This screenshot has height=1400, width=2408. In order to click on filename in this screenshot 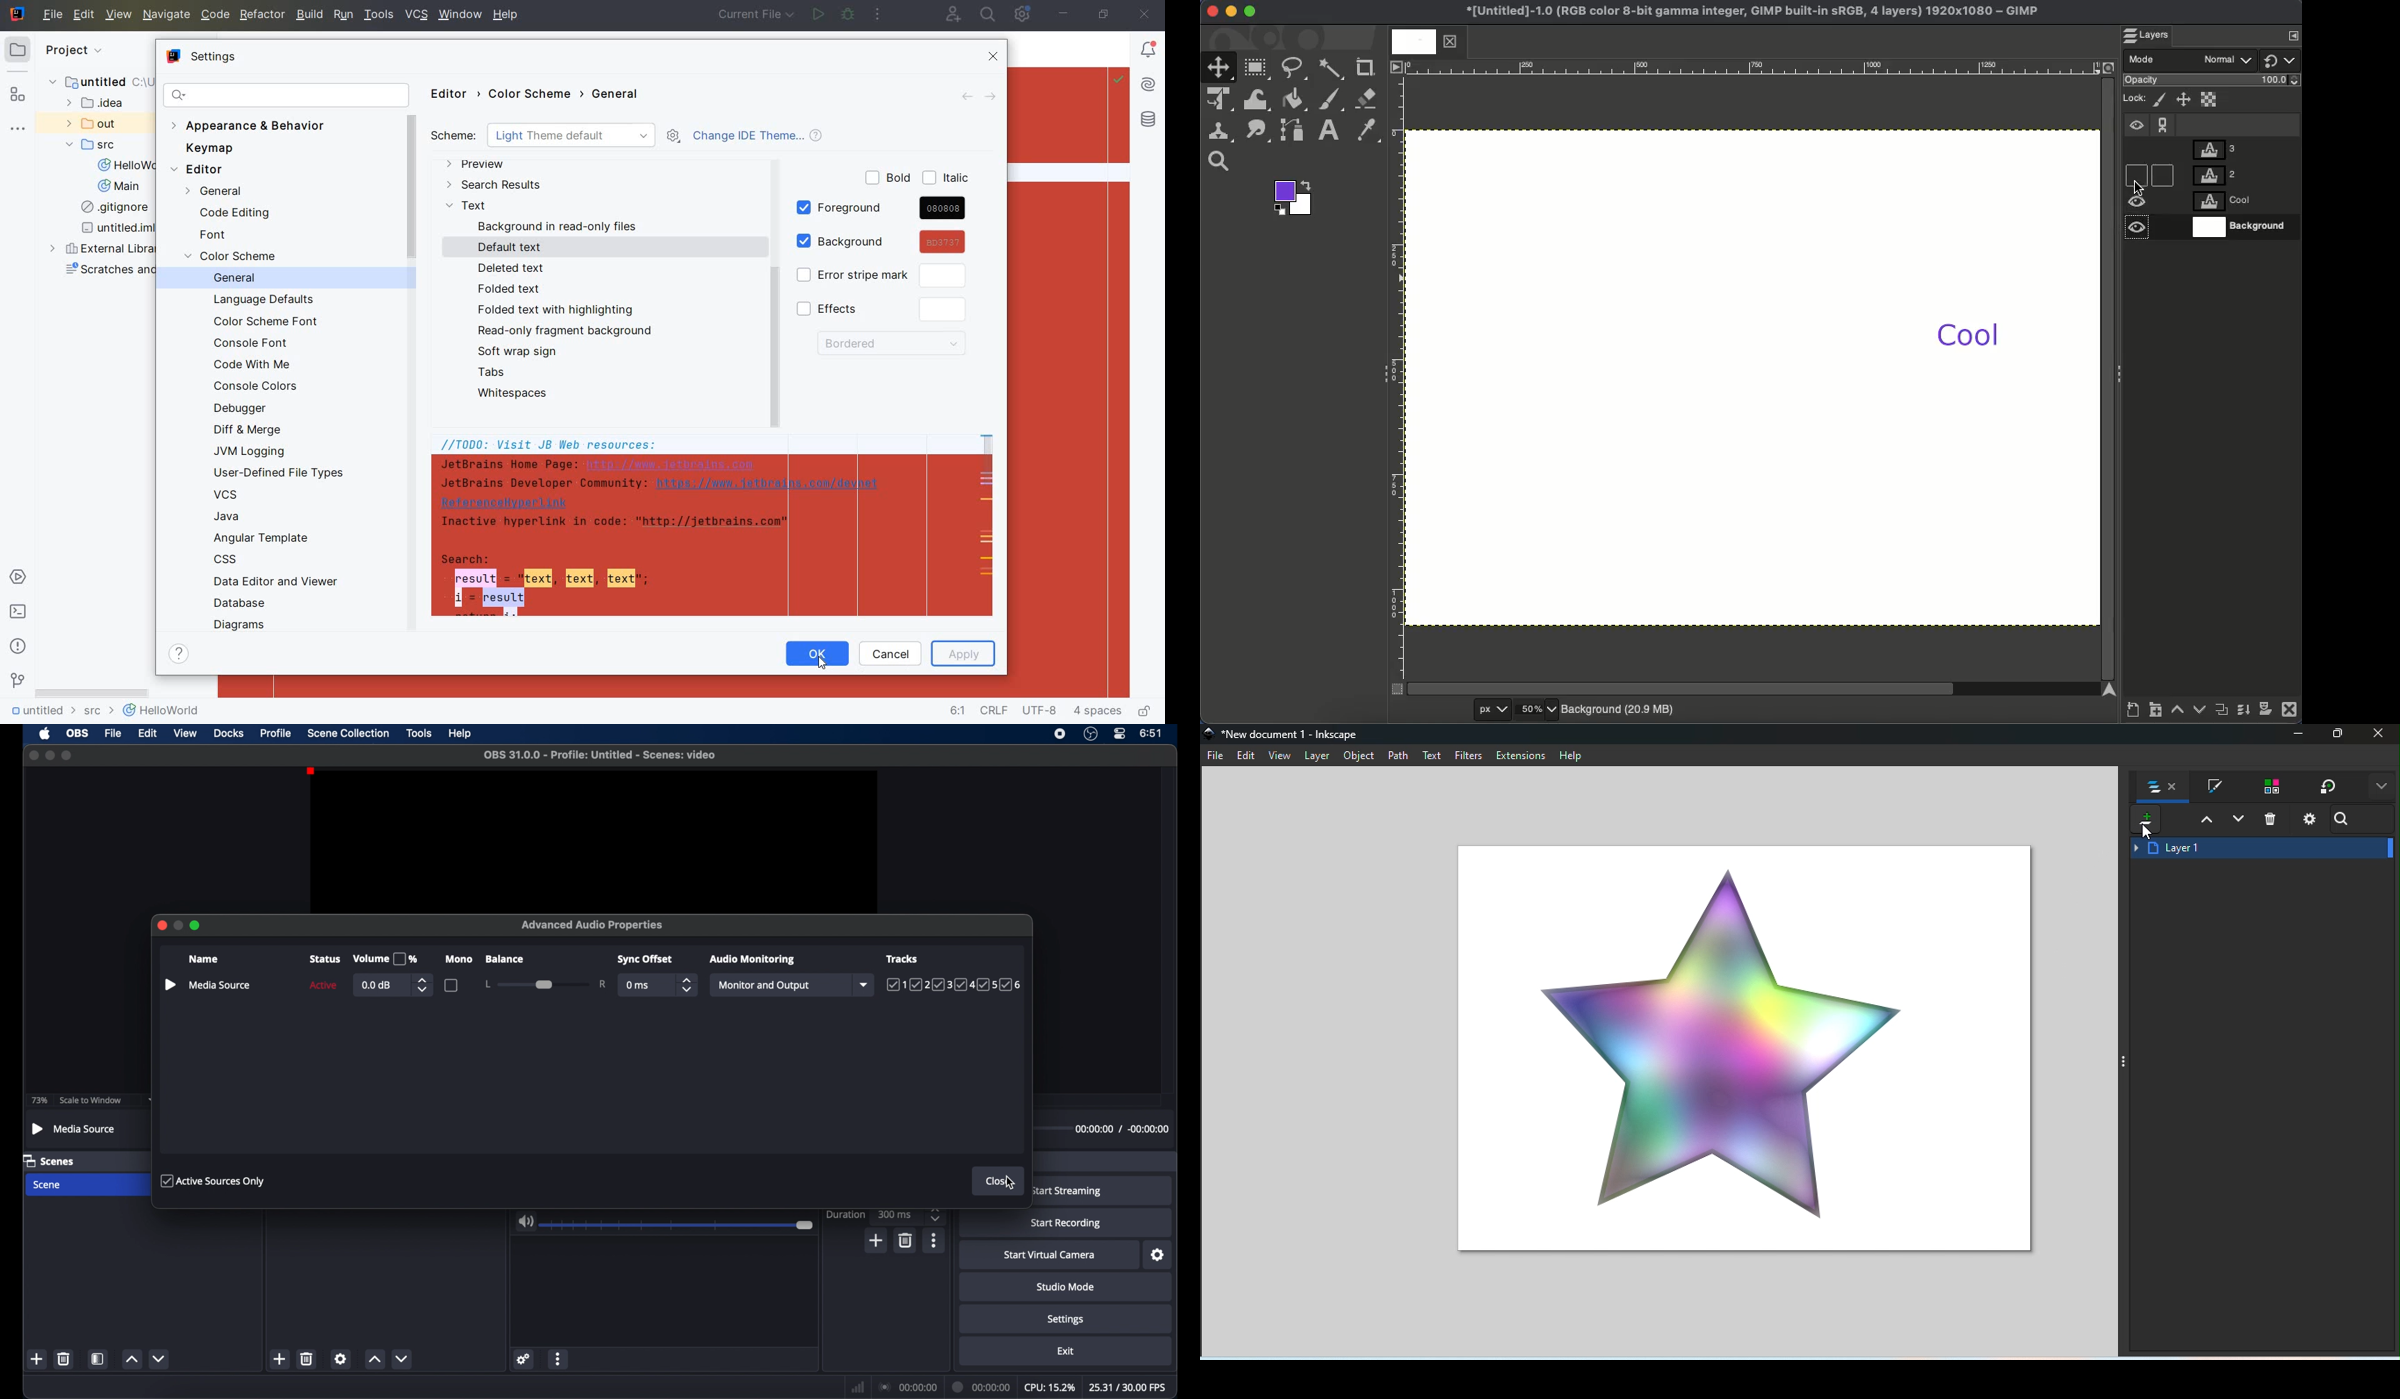, I will do `click(601, 755)`.